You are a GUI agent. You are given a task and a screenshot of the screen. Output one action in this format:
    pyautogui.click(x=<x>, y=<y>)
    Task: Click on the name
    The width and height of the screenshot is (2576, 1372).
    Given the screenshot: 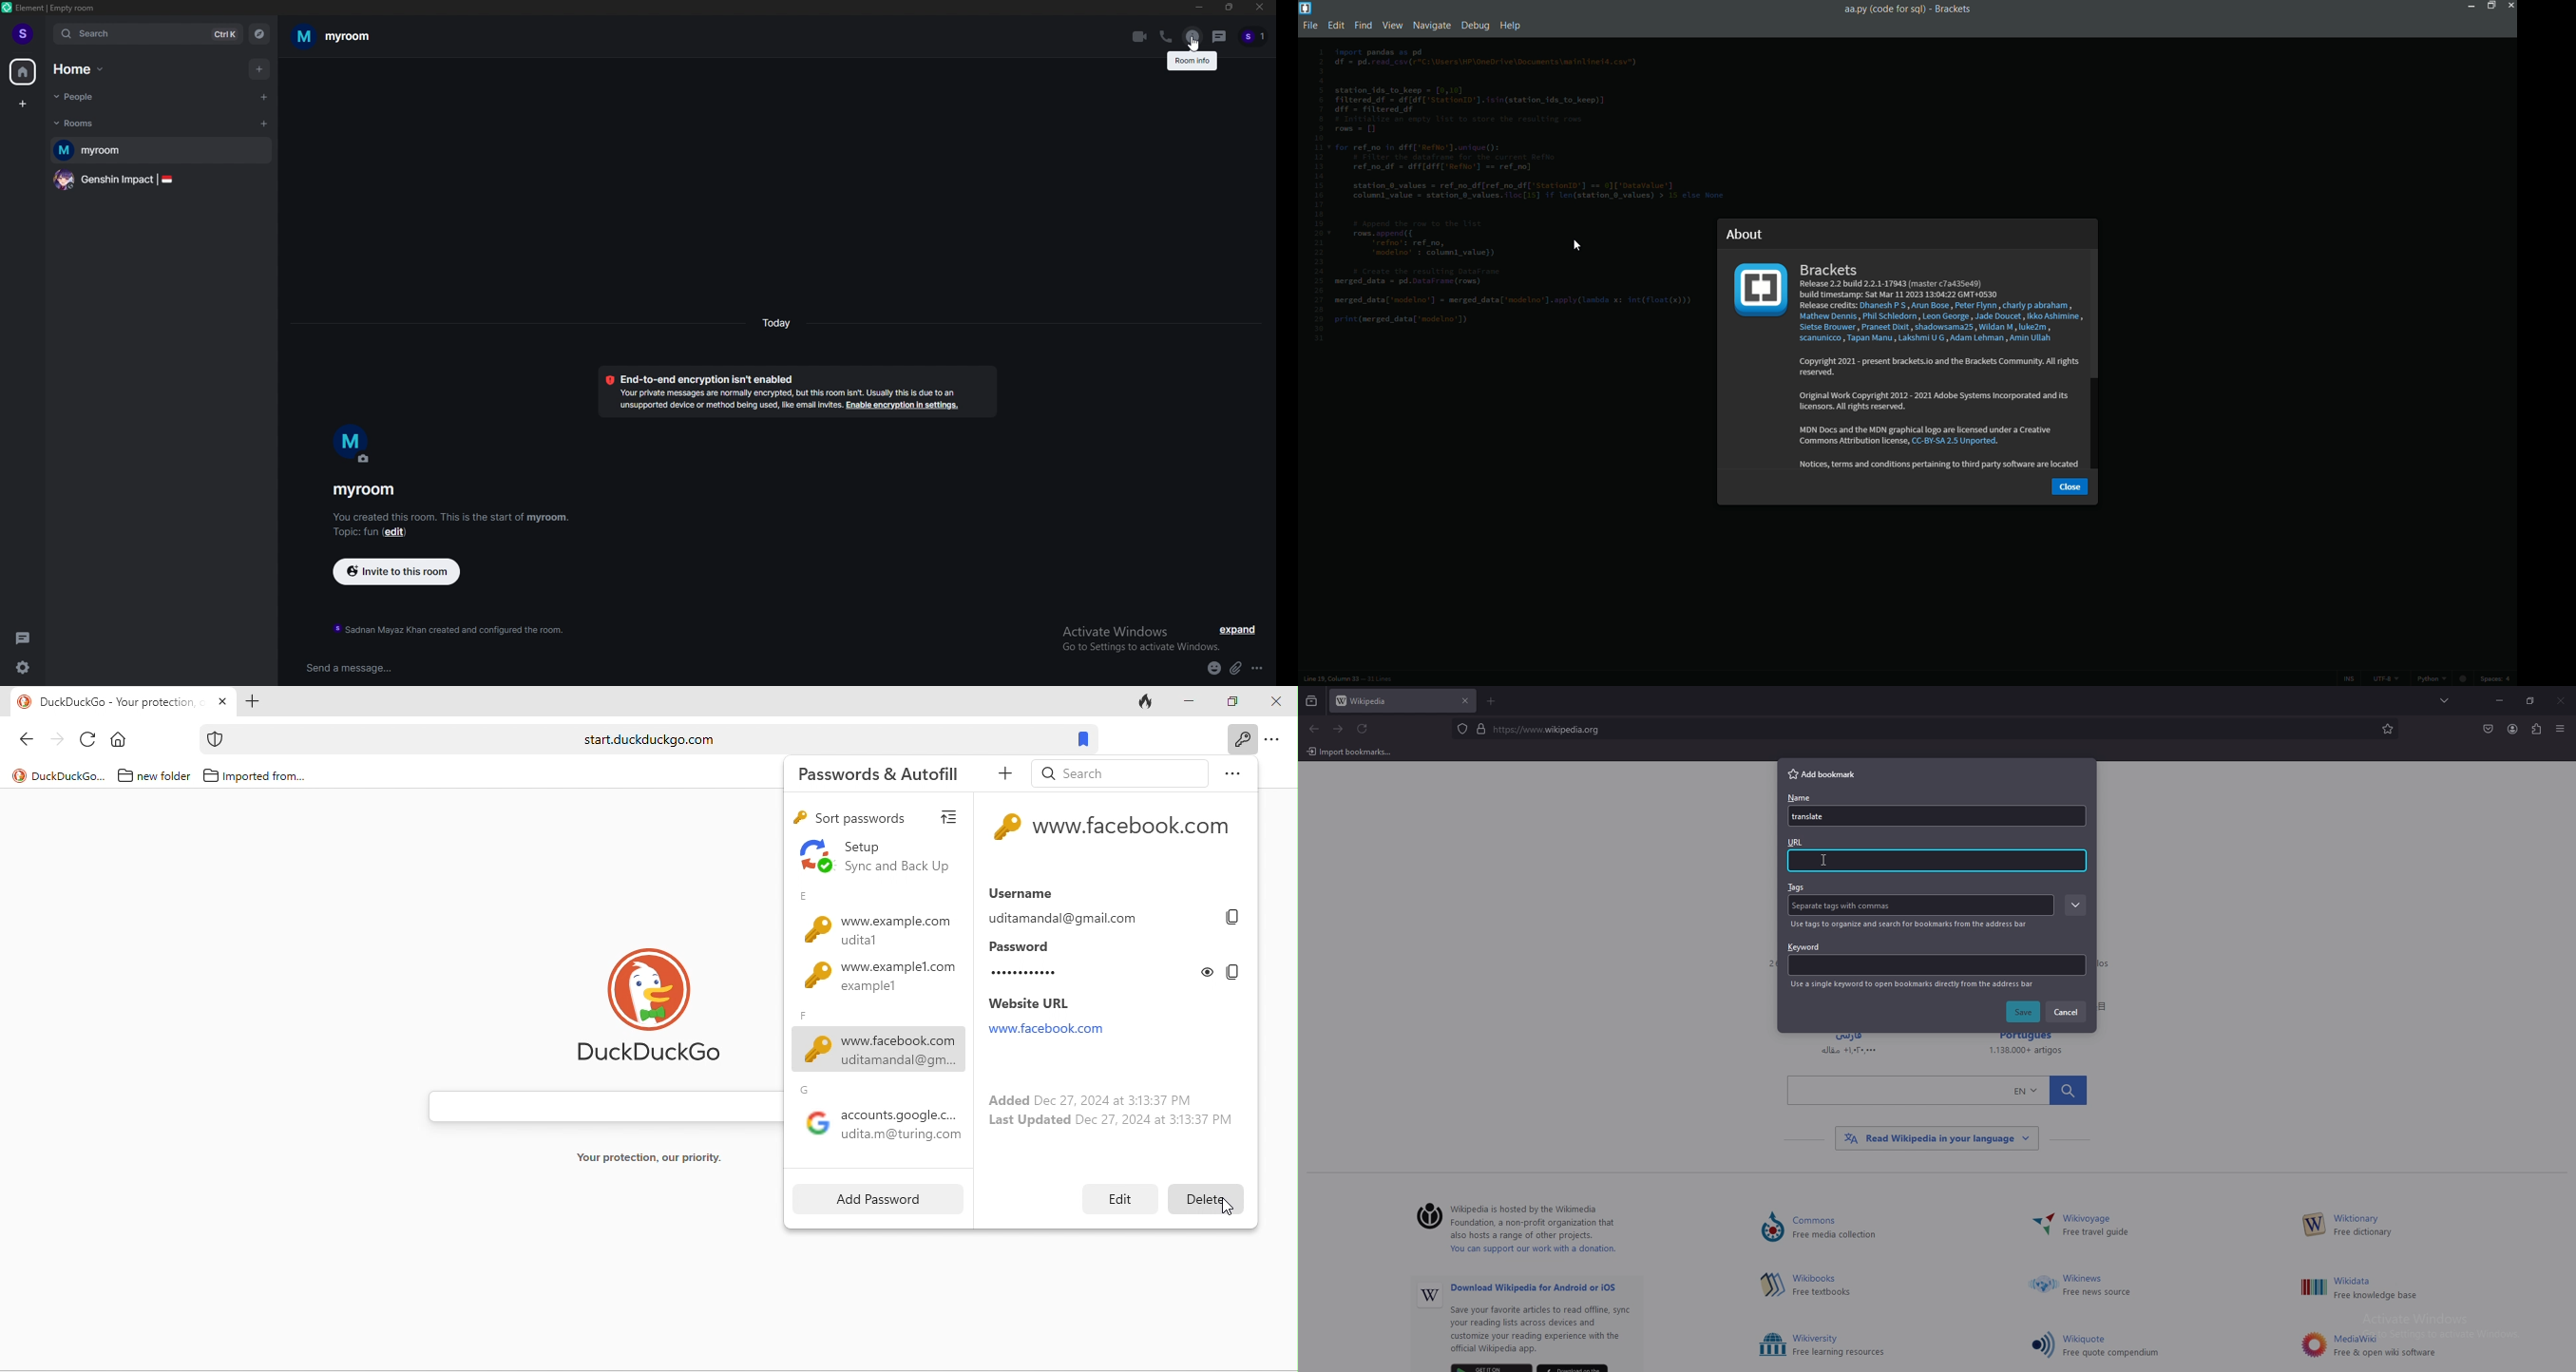 What is the action you would take?
    pyautogui.click(x=1801, y=799)
    